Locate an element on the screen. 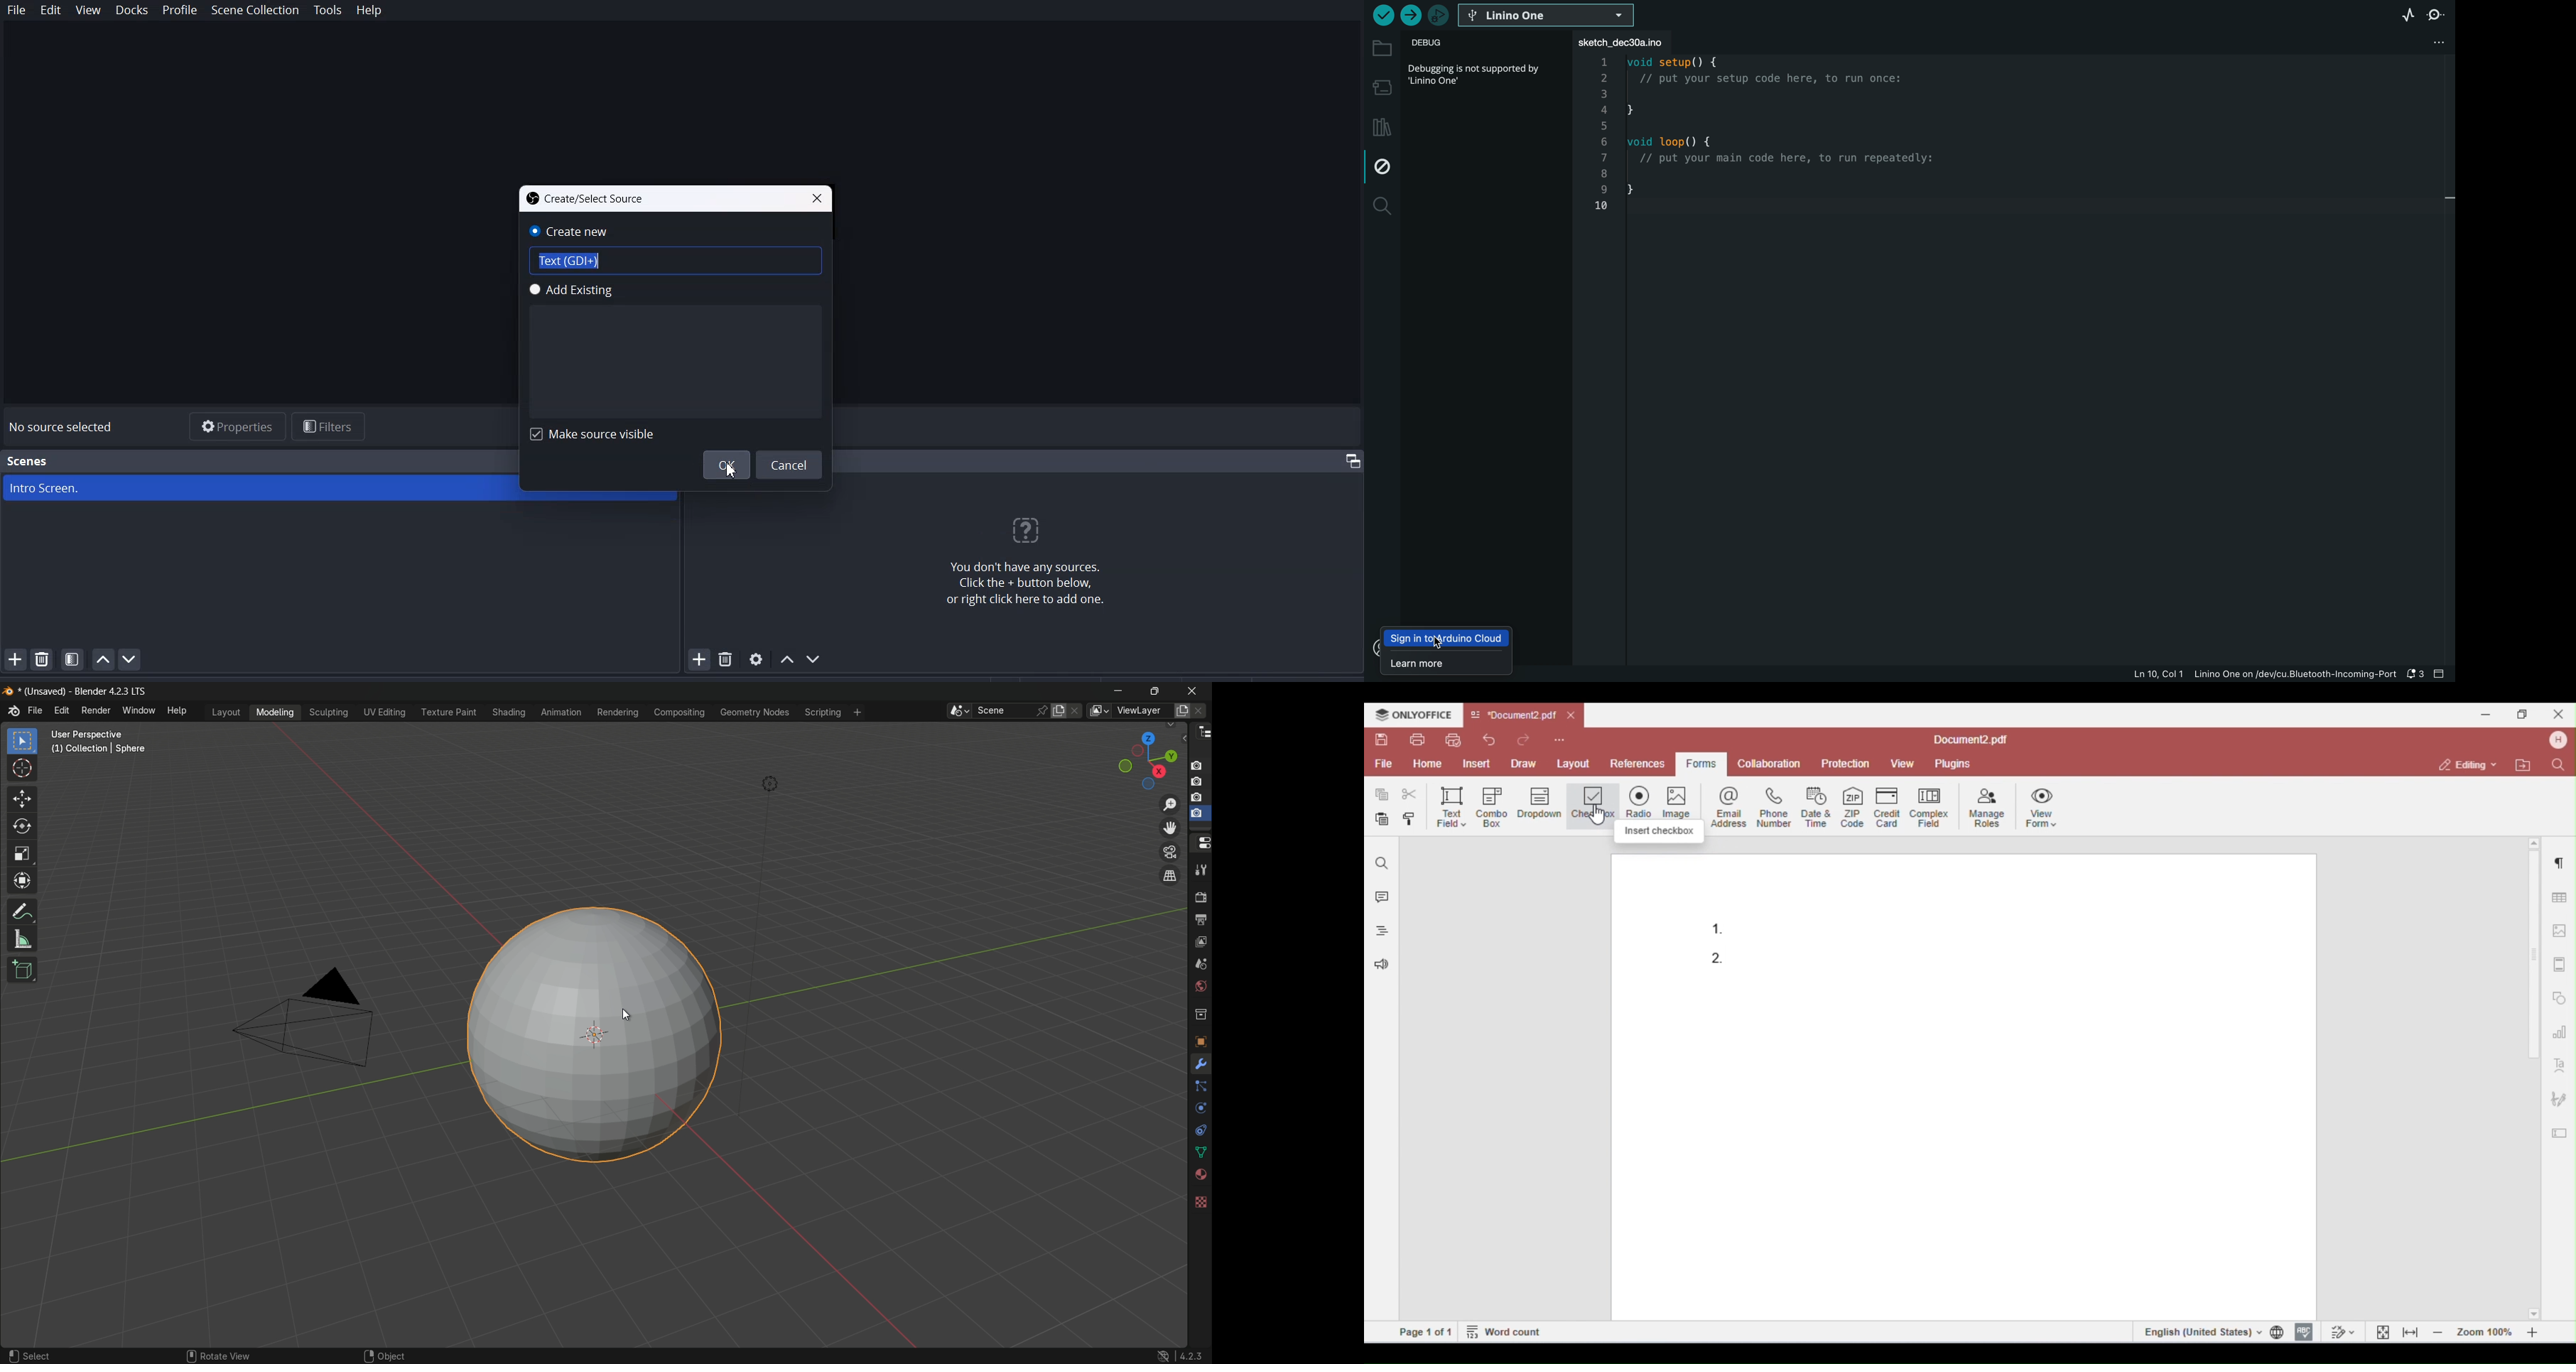 The image size is (2576, 1372). shading menu is located at coordinates (506, 711).